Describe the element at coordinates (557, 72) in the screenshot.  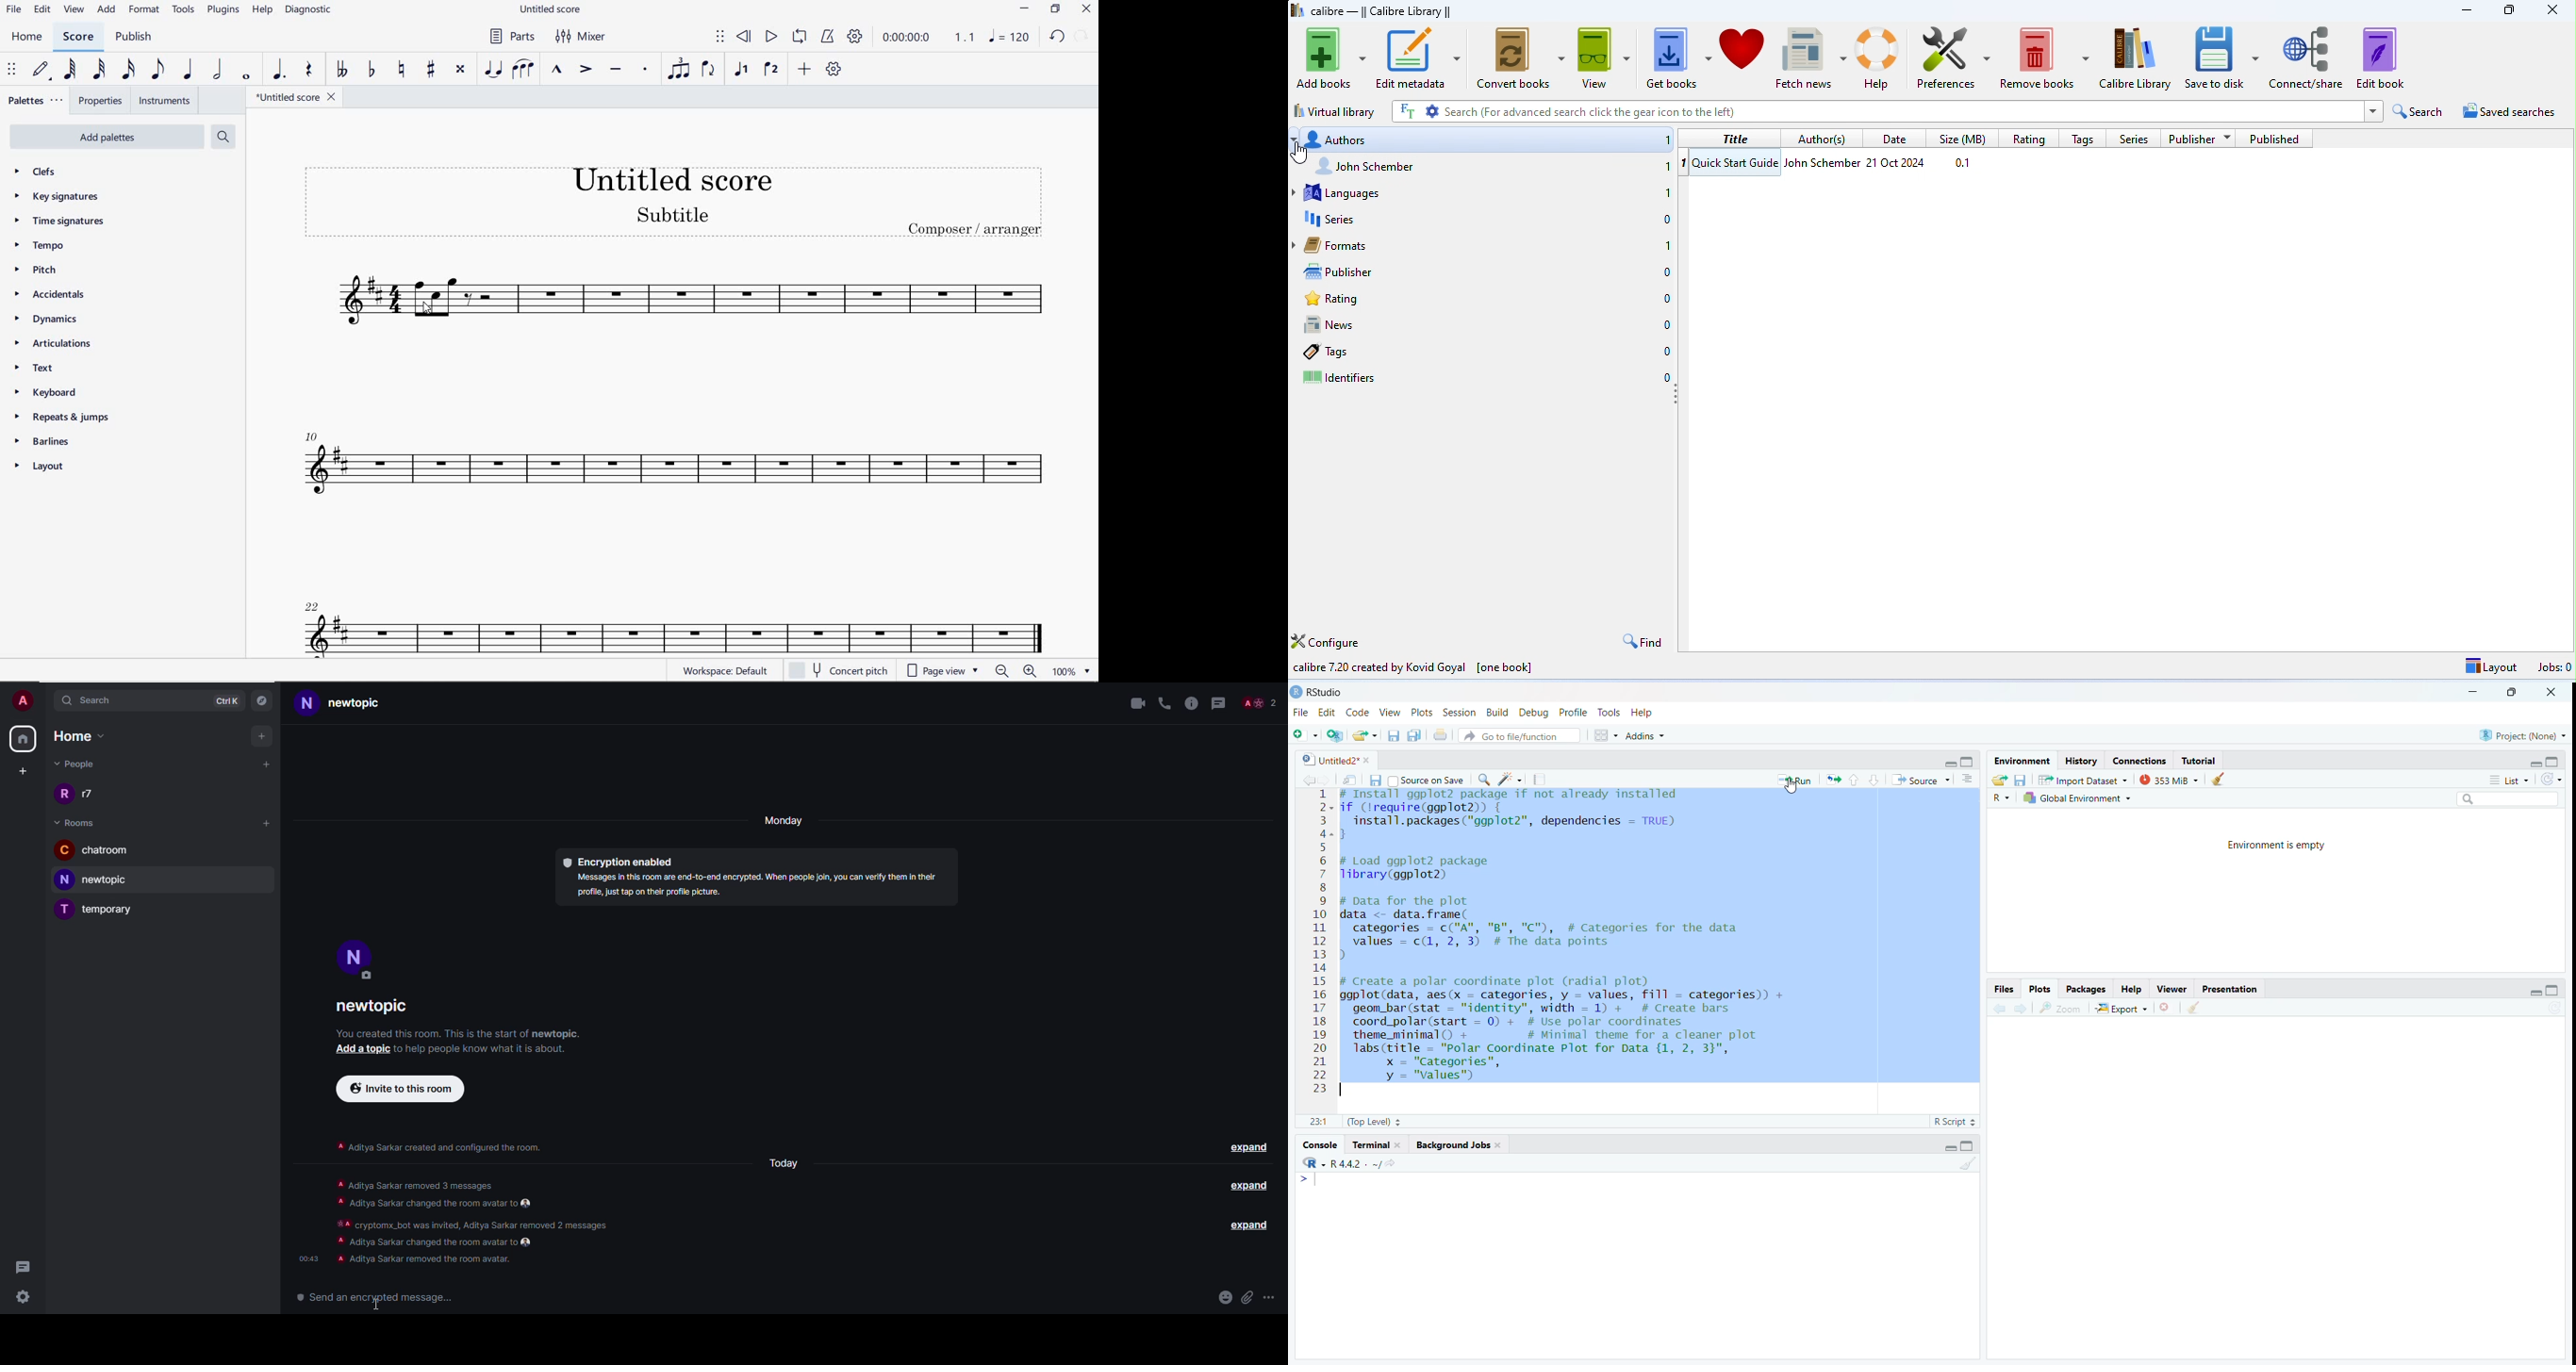
I see `MARCATO` at that location.